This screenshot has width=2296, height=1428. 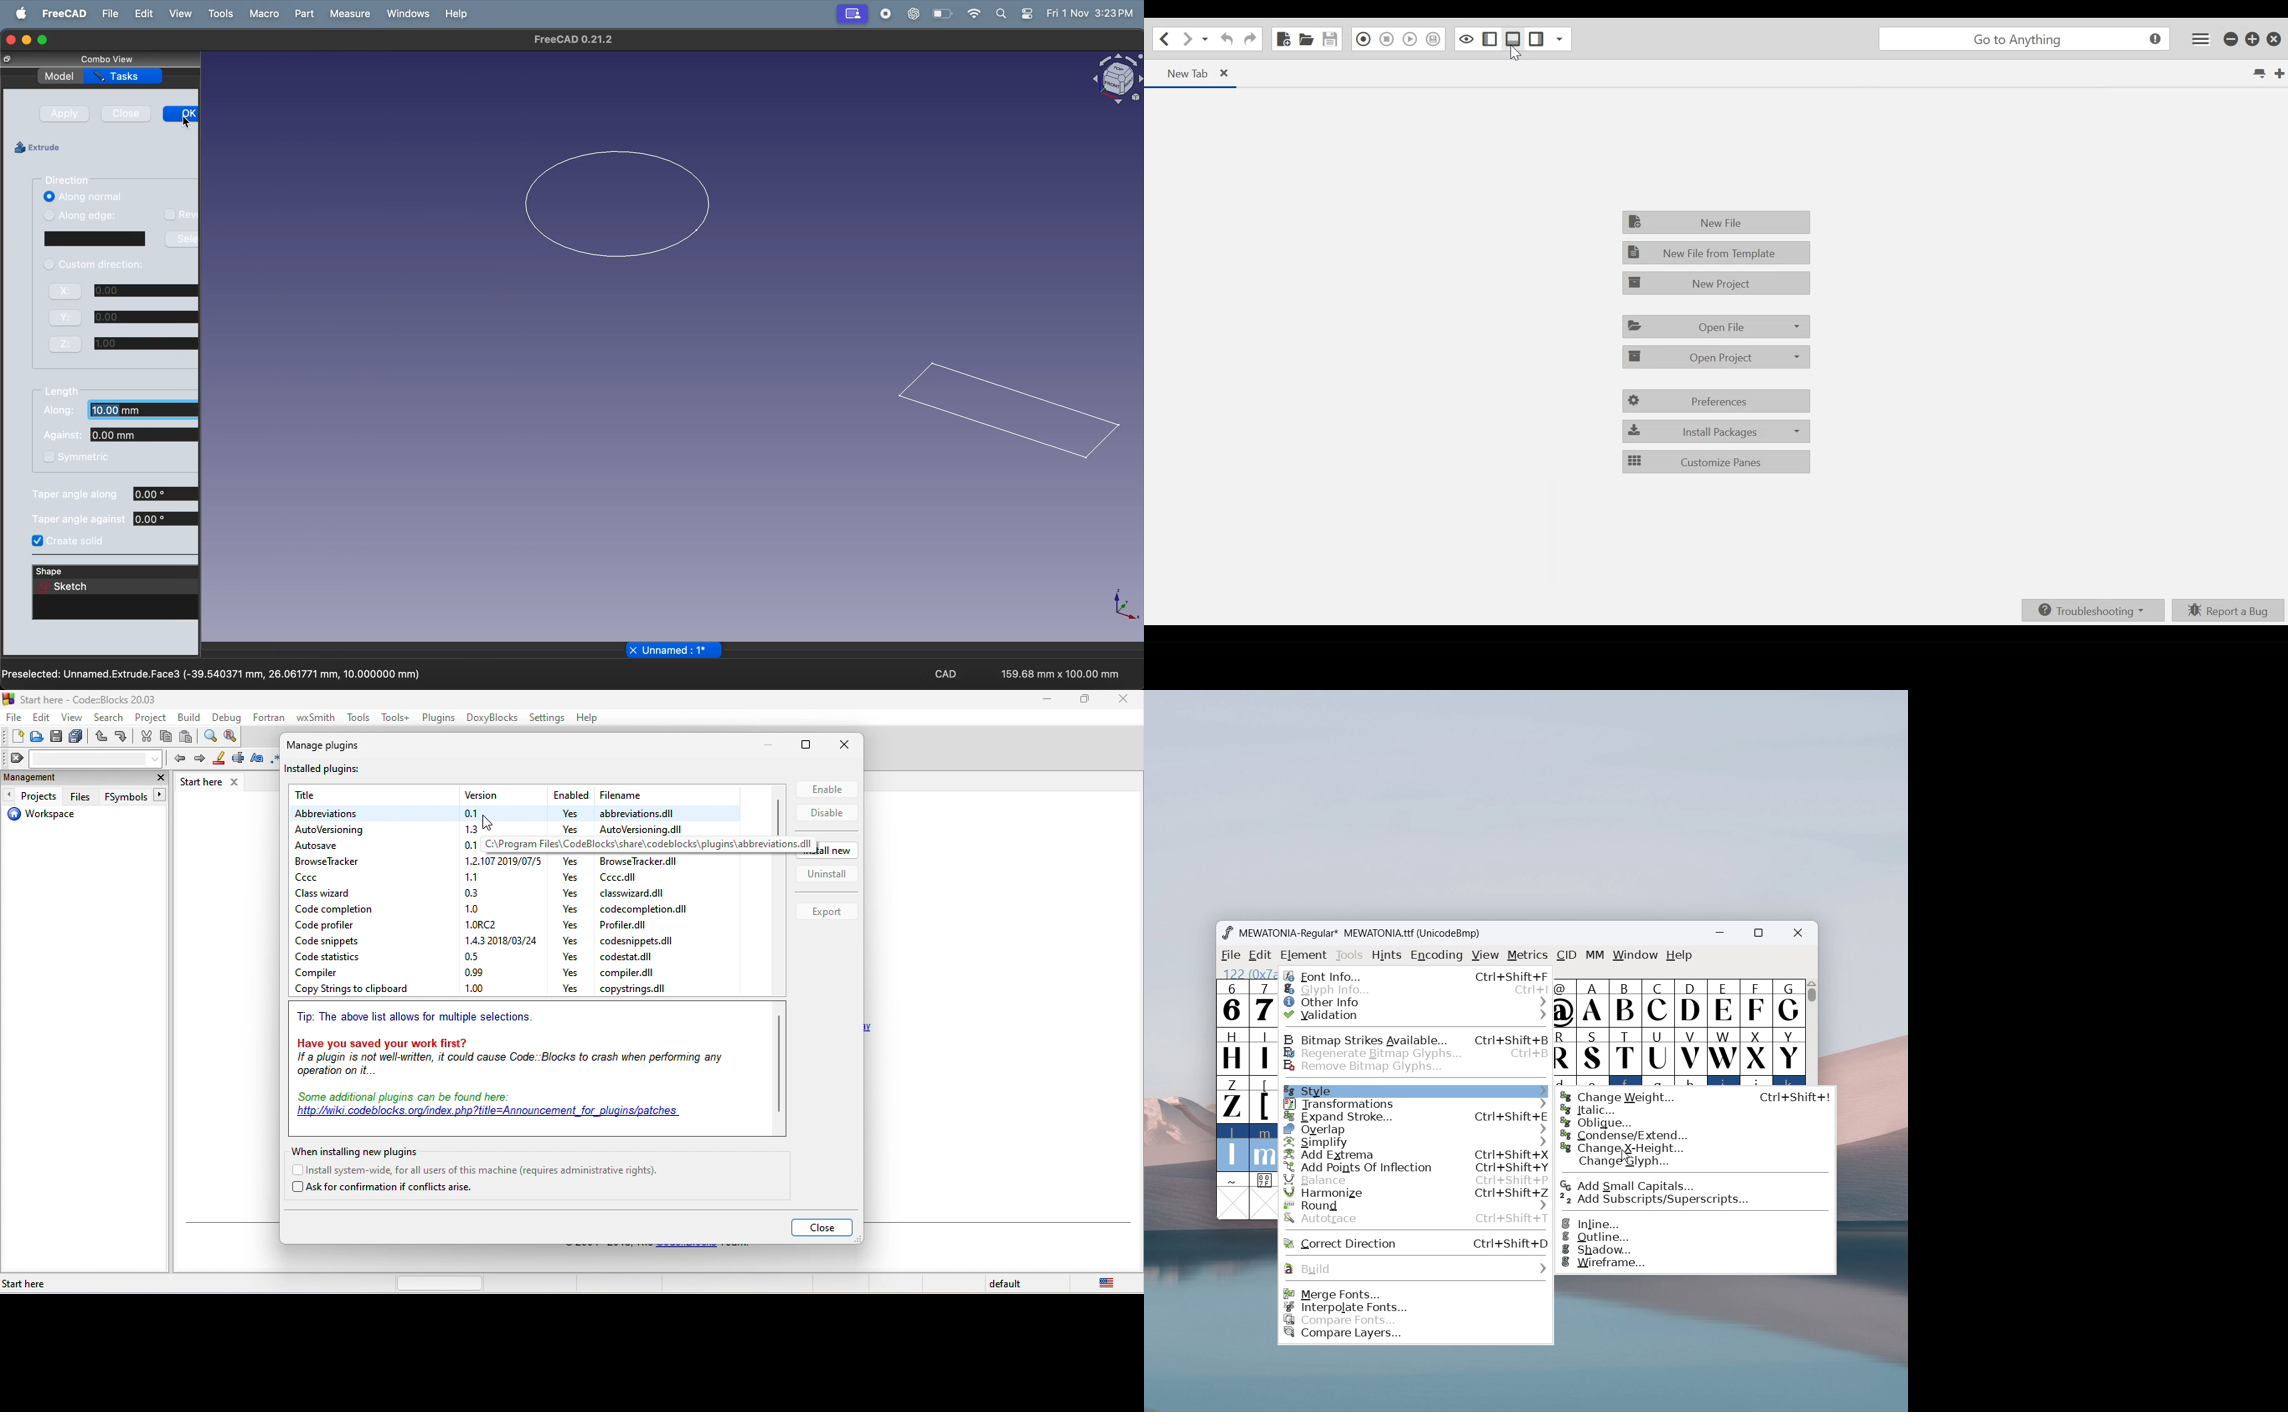 What do you see at coordinates (1715, 402) in the screenshot?
I see `Preferences` at bounding box center [1715, 402].